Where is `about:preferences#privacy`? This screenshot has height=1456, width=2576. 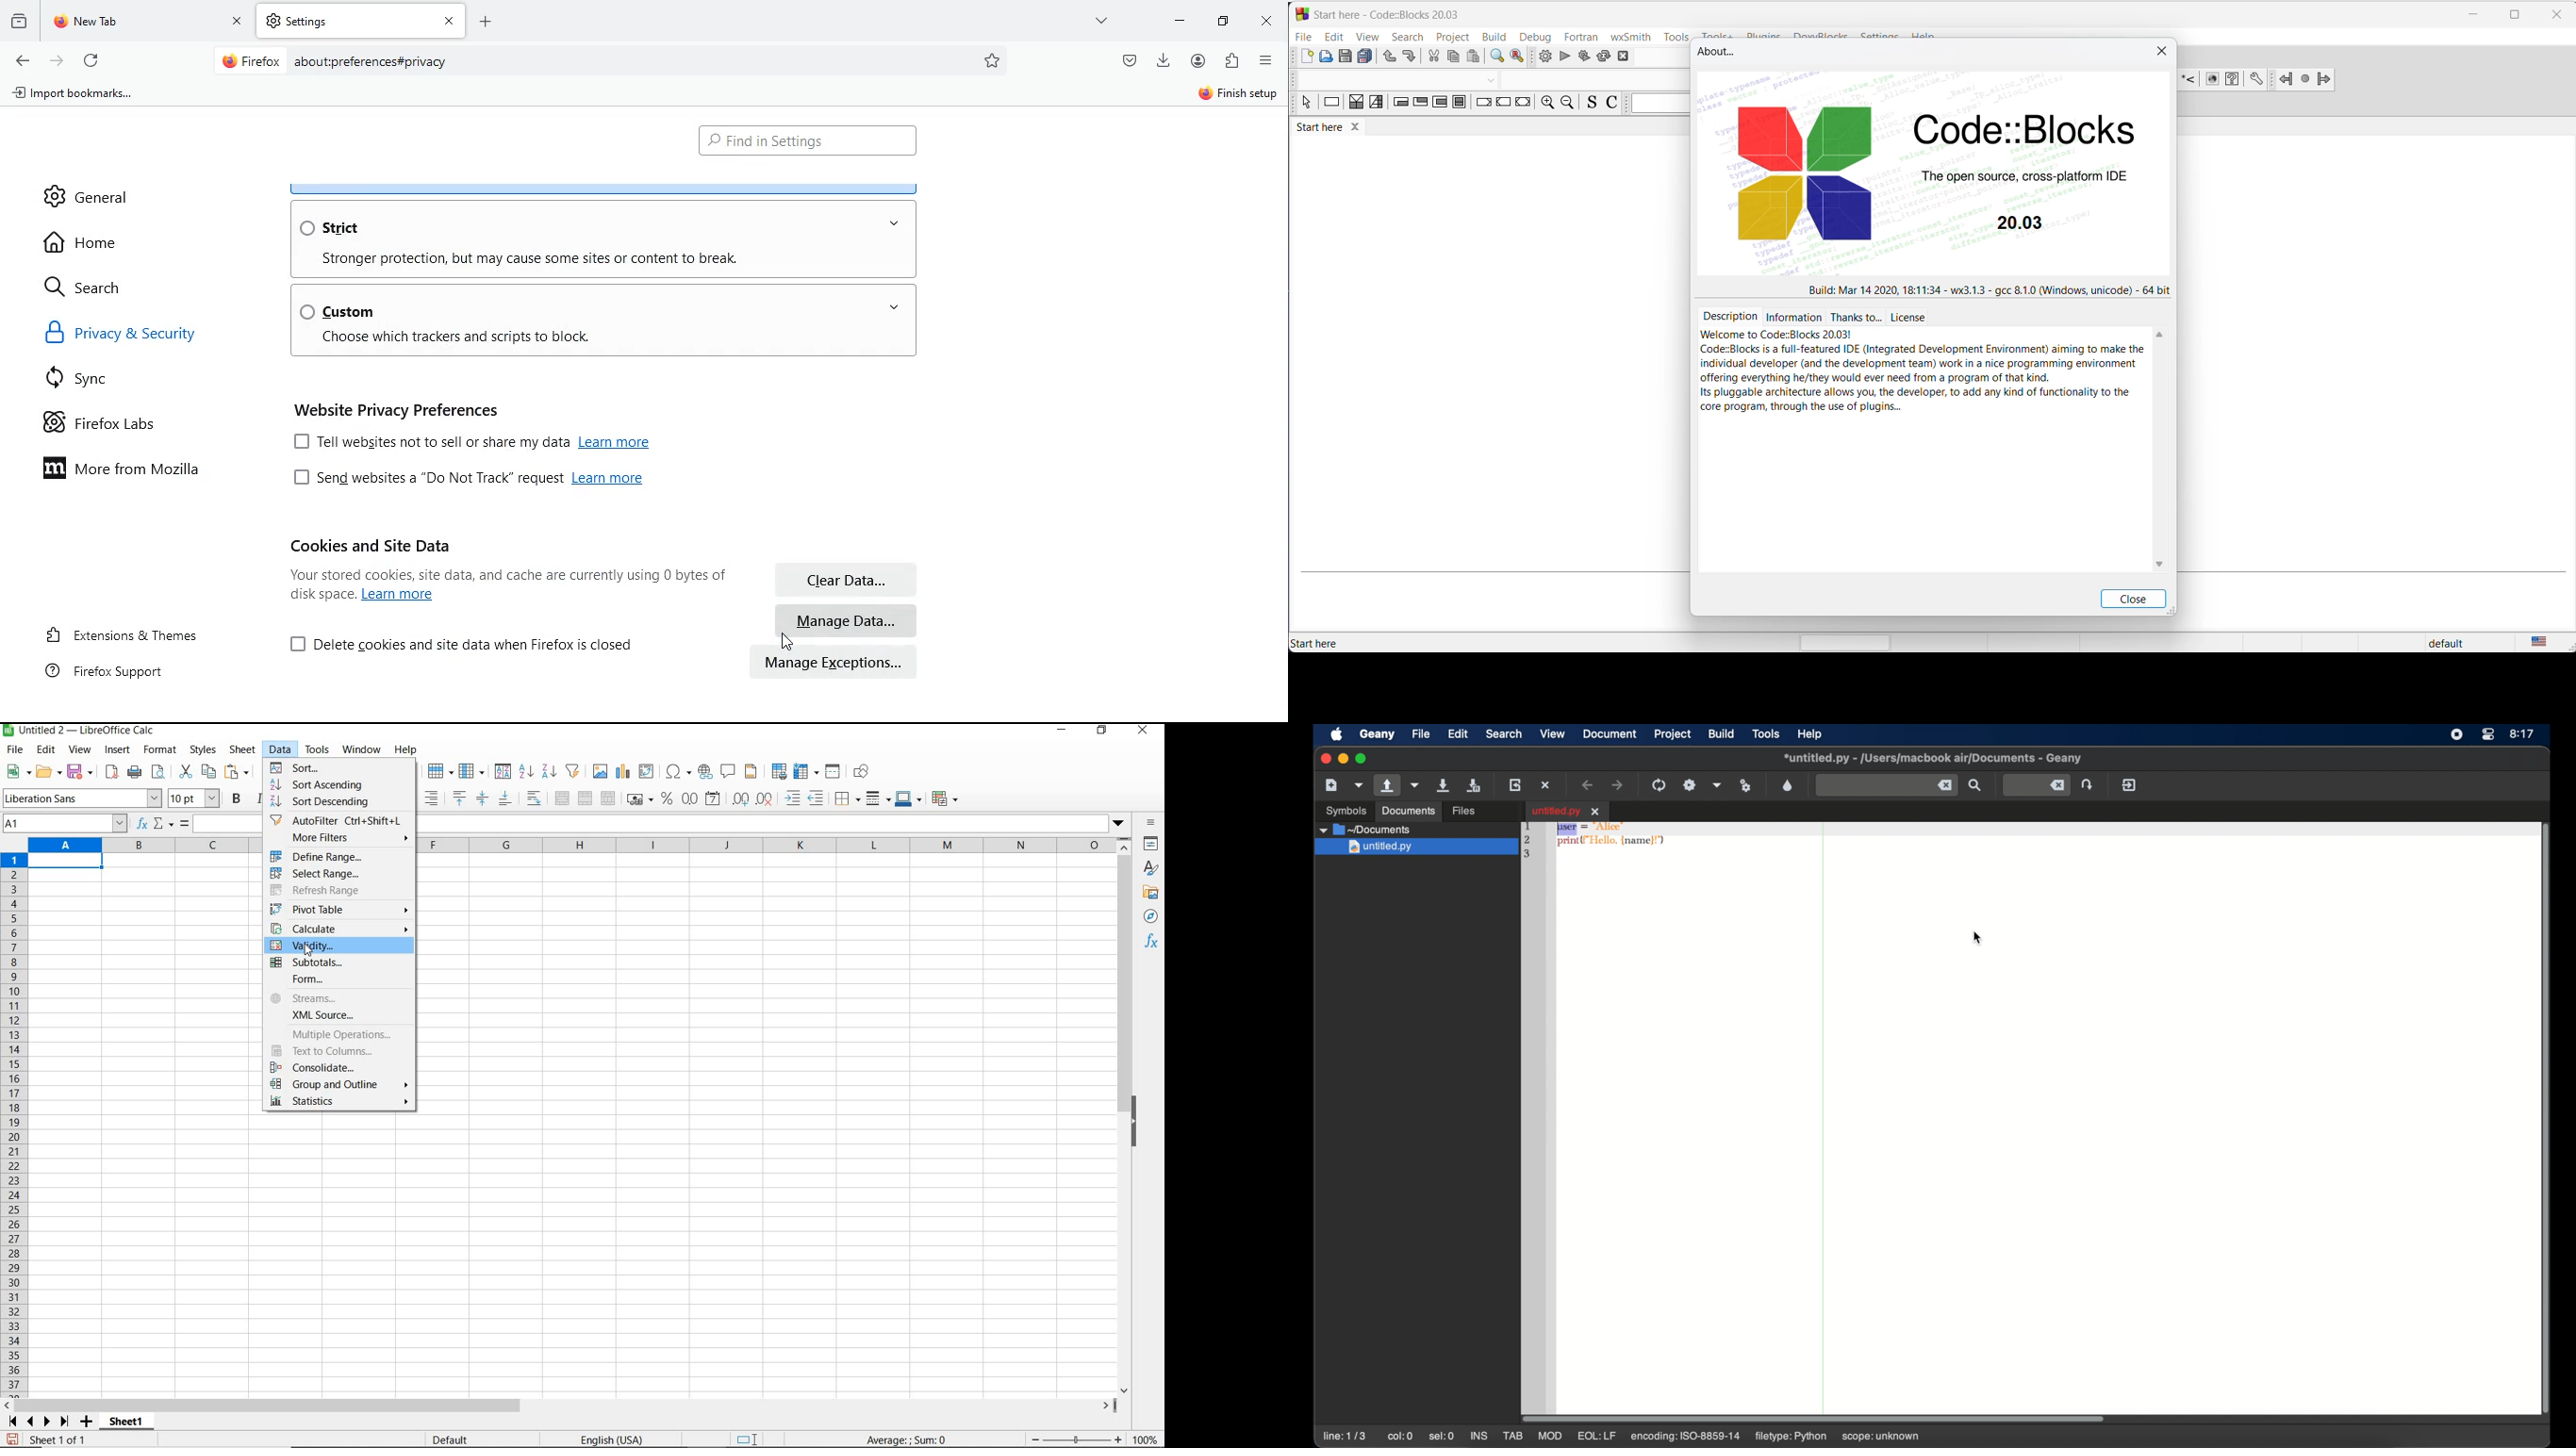
about:preferences#privacy is located at coordinates (372, 62).